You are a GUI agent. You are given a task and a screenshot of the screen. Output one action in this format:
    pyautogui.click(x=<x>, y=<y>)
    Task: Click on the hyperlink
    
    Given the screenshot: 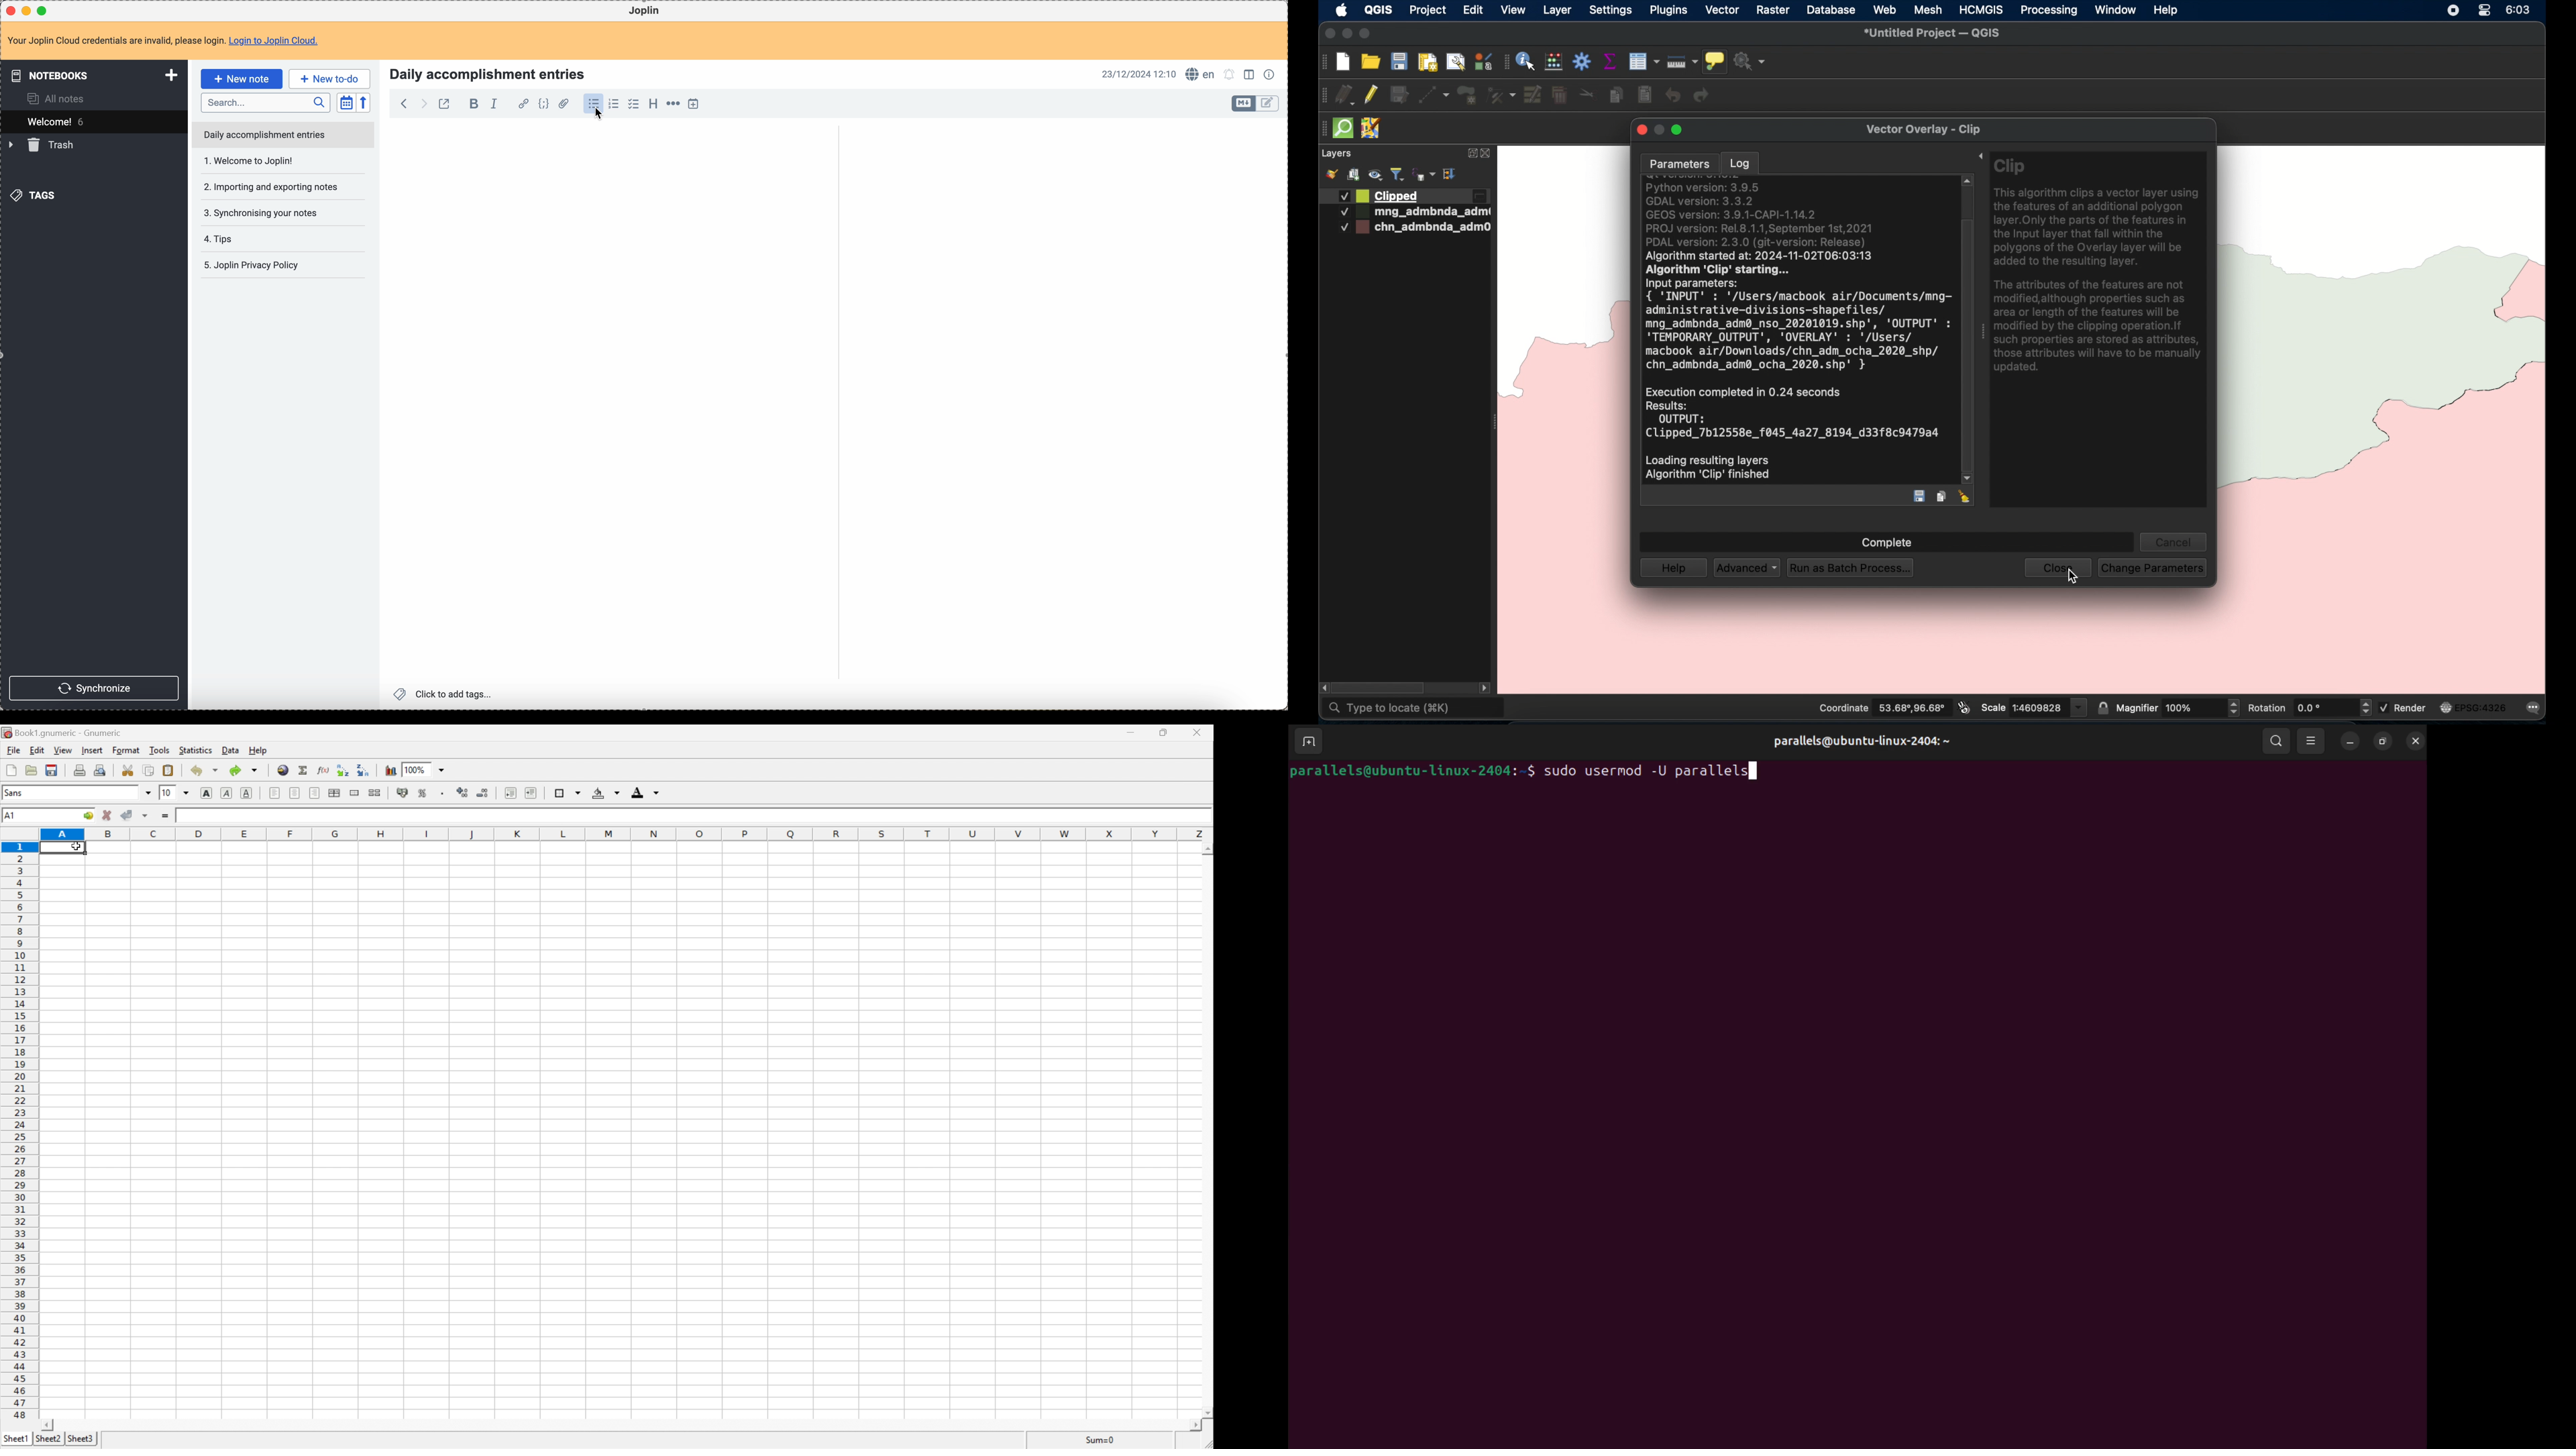 What is the action you would take?
    pyautogui.click(x=523, y=105)
    